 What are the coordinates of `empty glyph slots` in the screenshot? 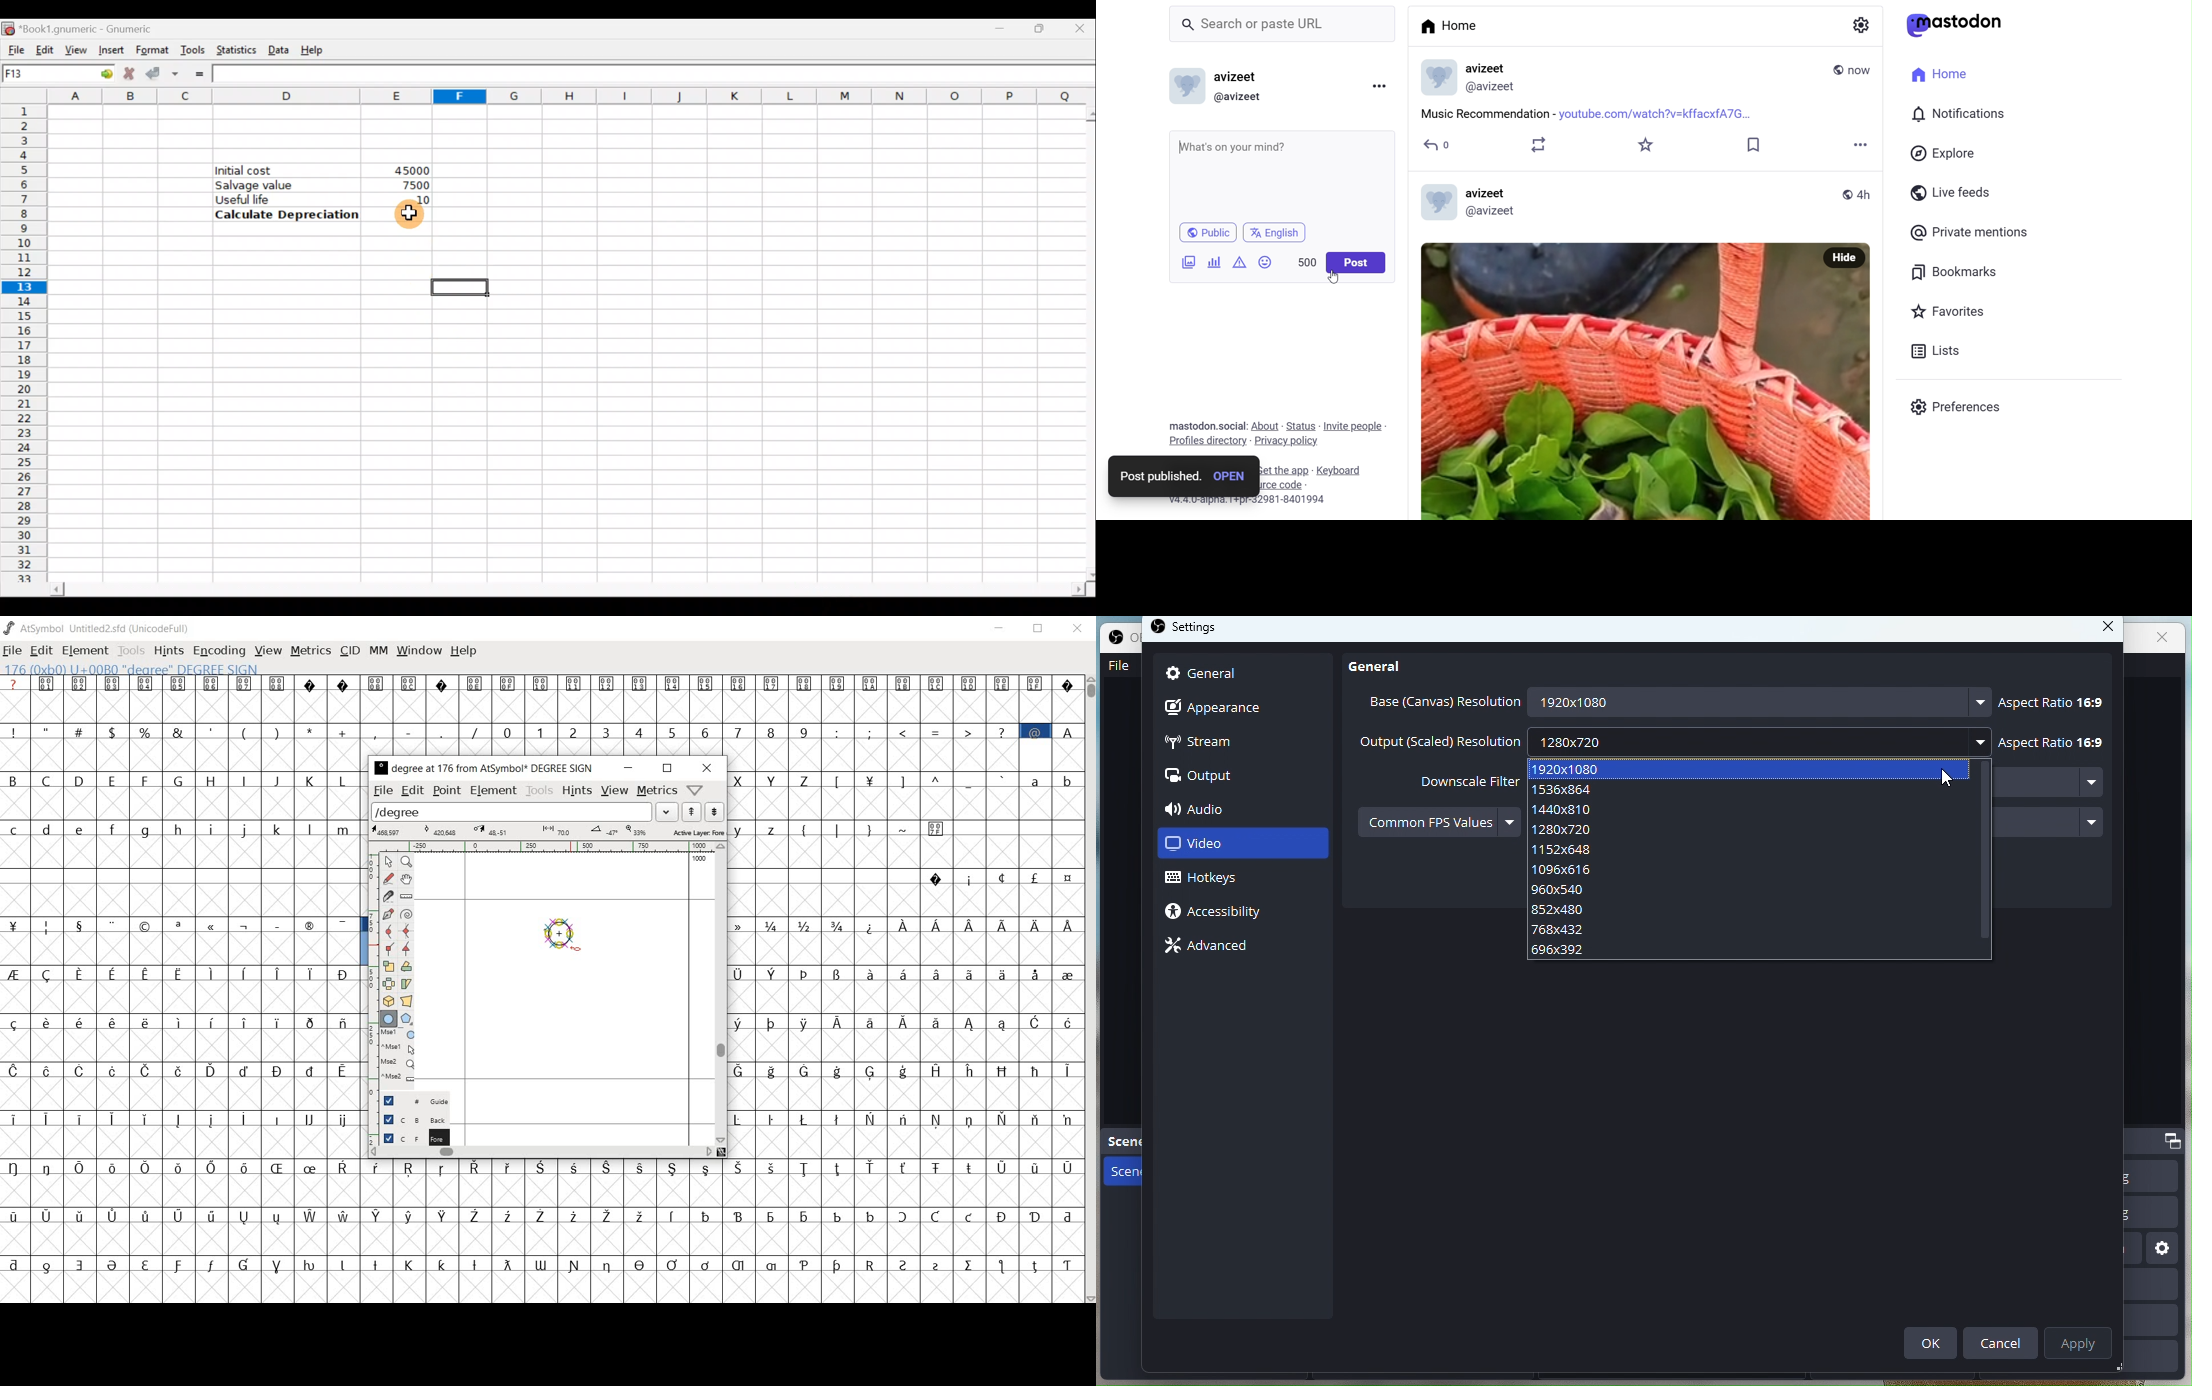 It's located at (902, 950).